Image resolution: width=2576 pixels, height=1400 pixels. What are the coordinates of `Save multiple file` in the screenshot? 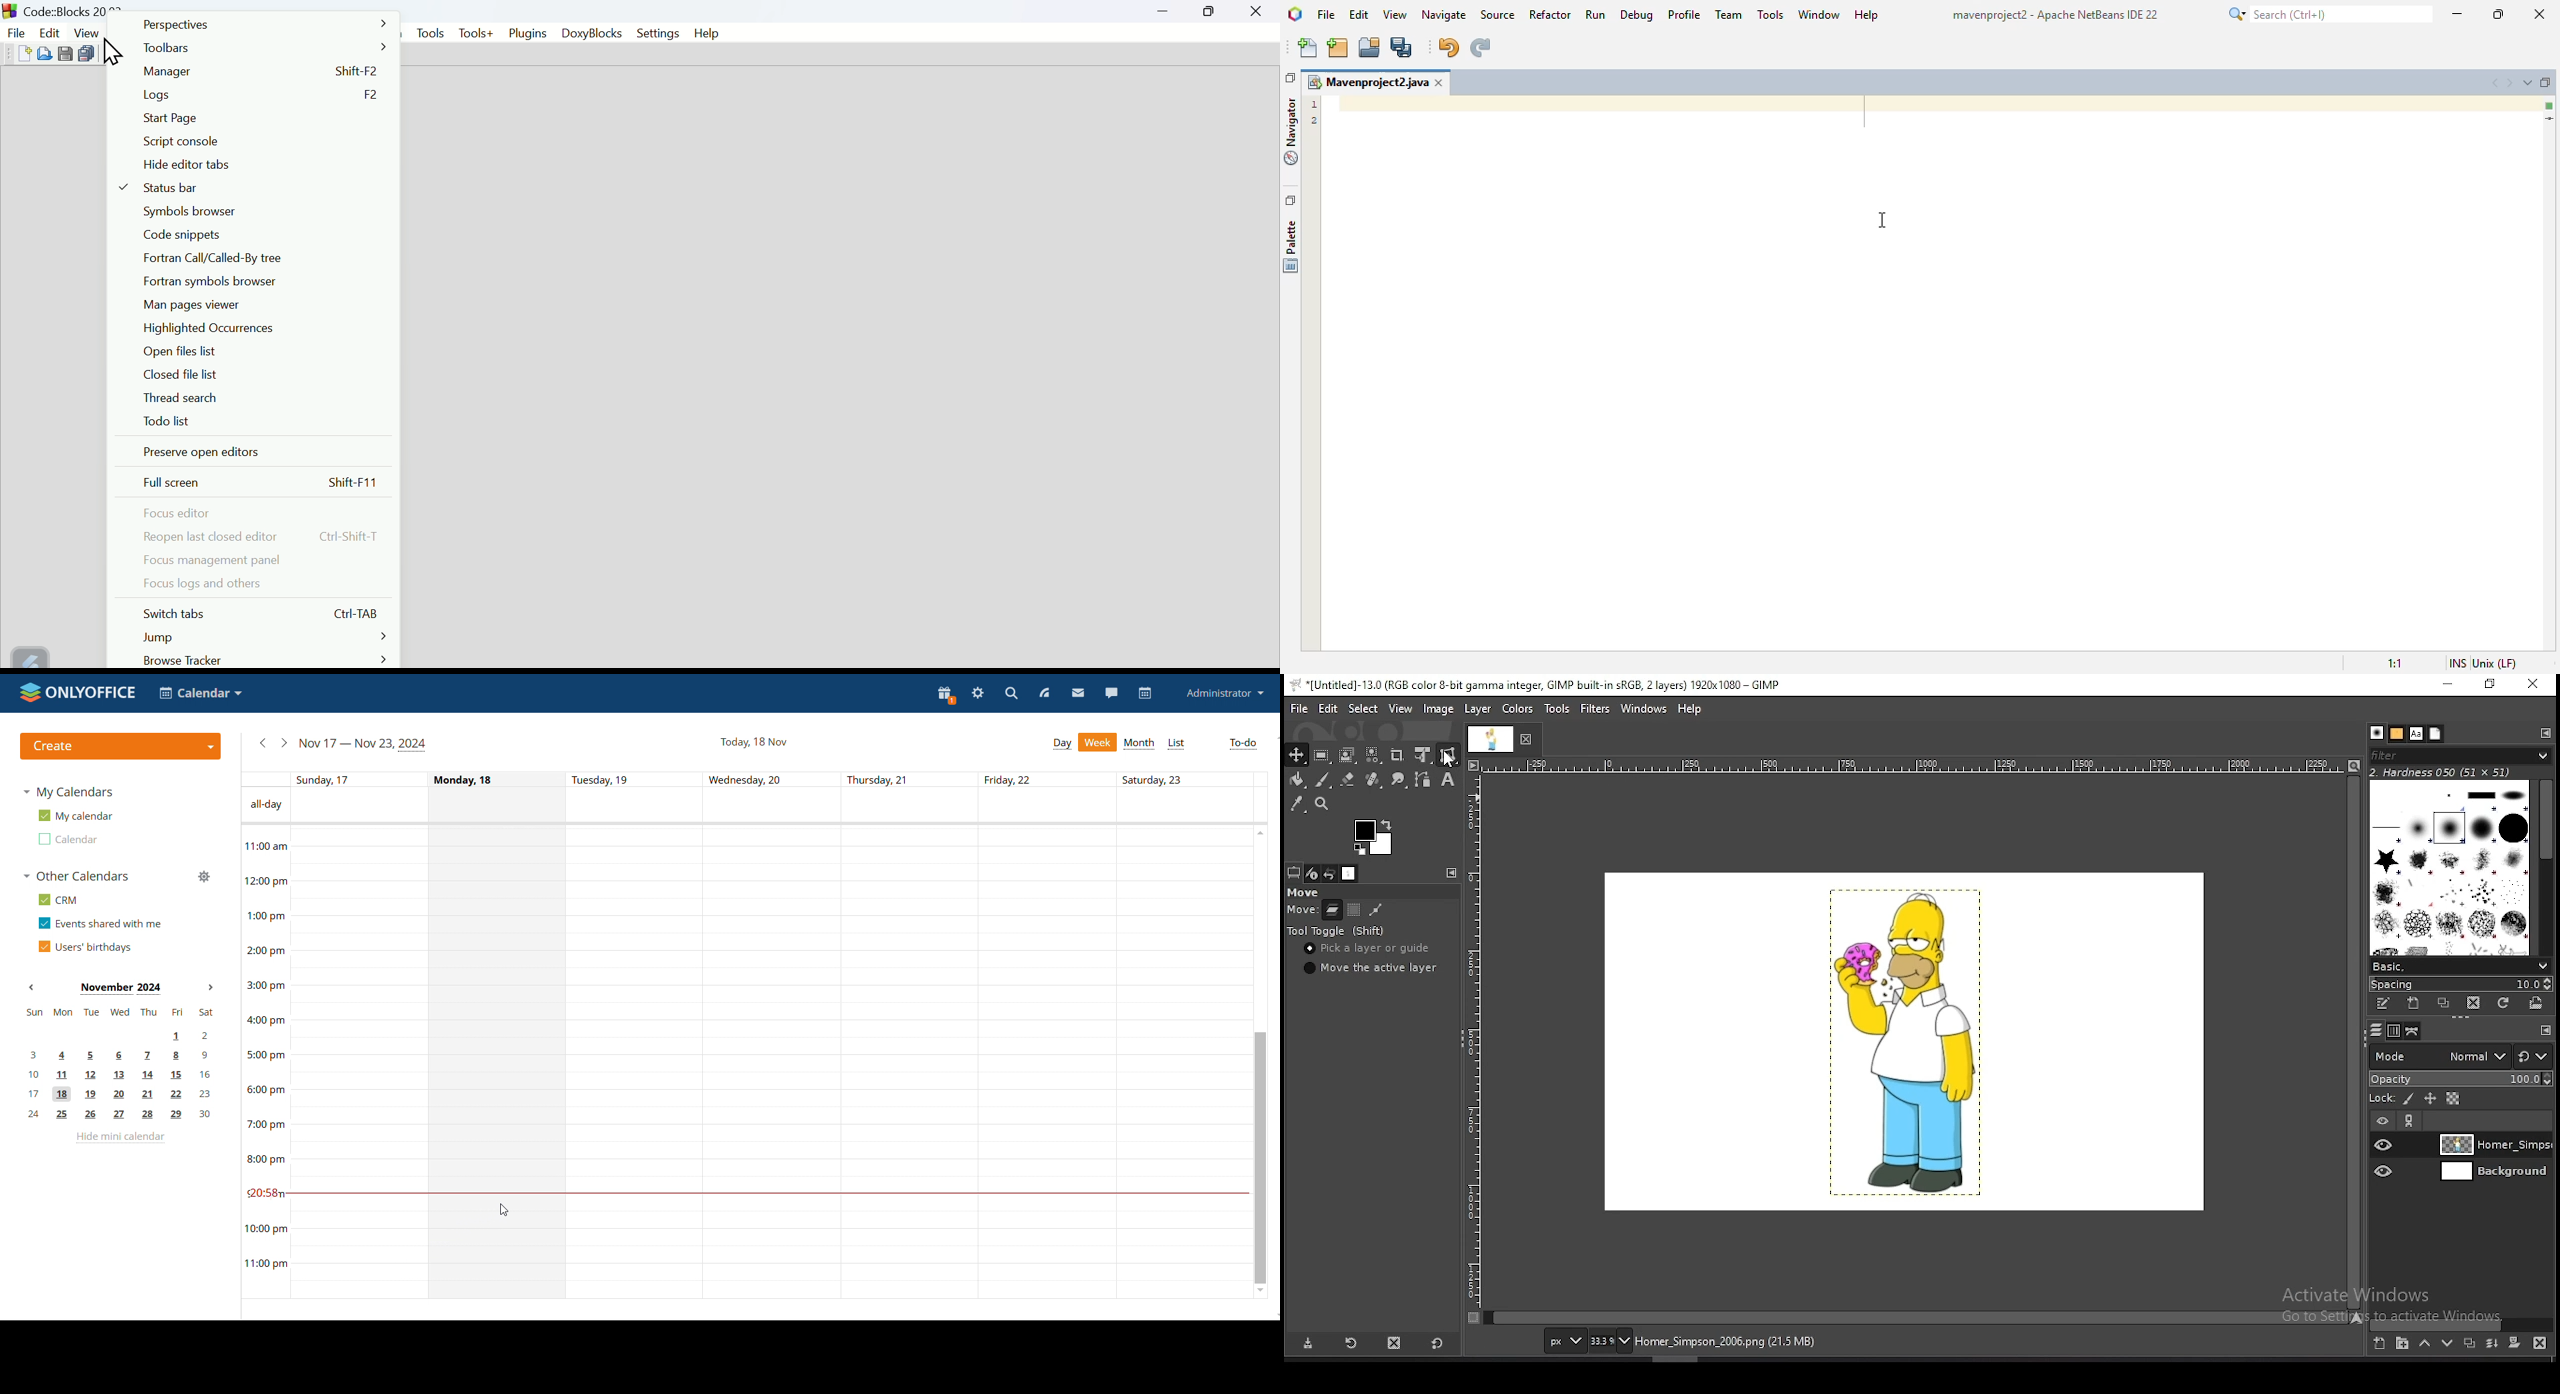 It's located at (87, 53).